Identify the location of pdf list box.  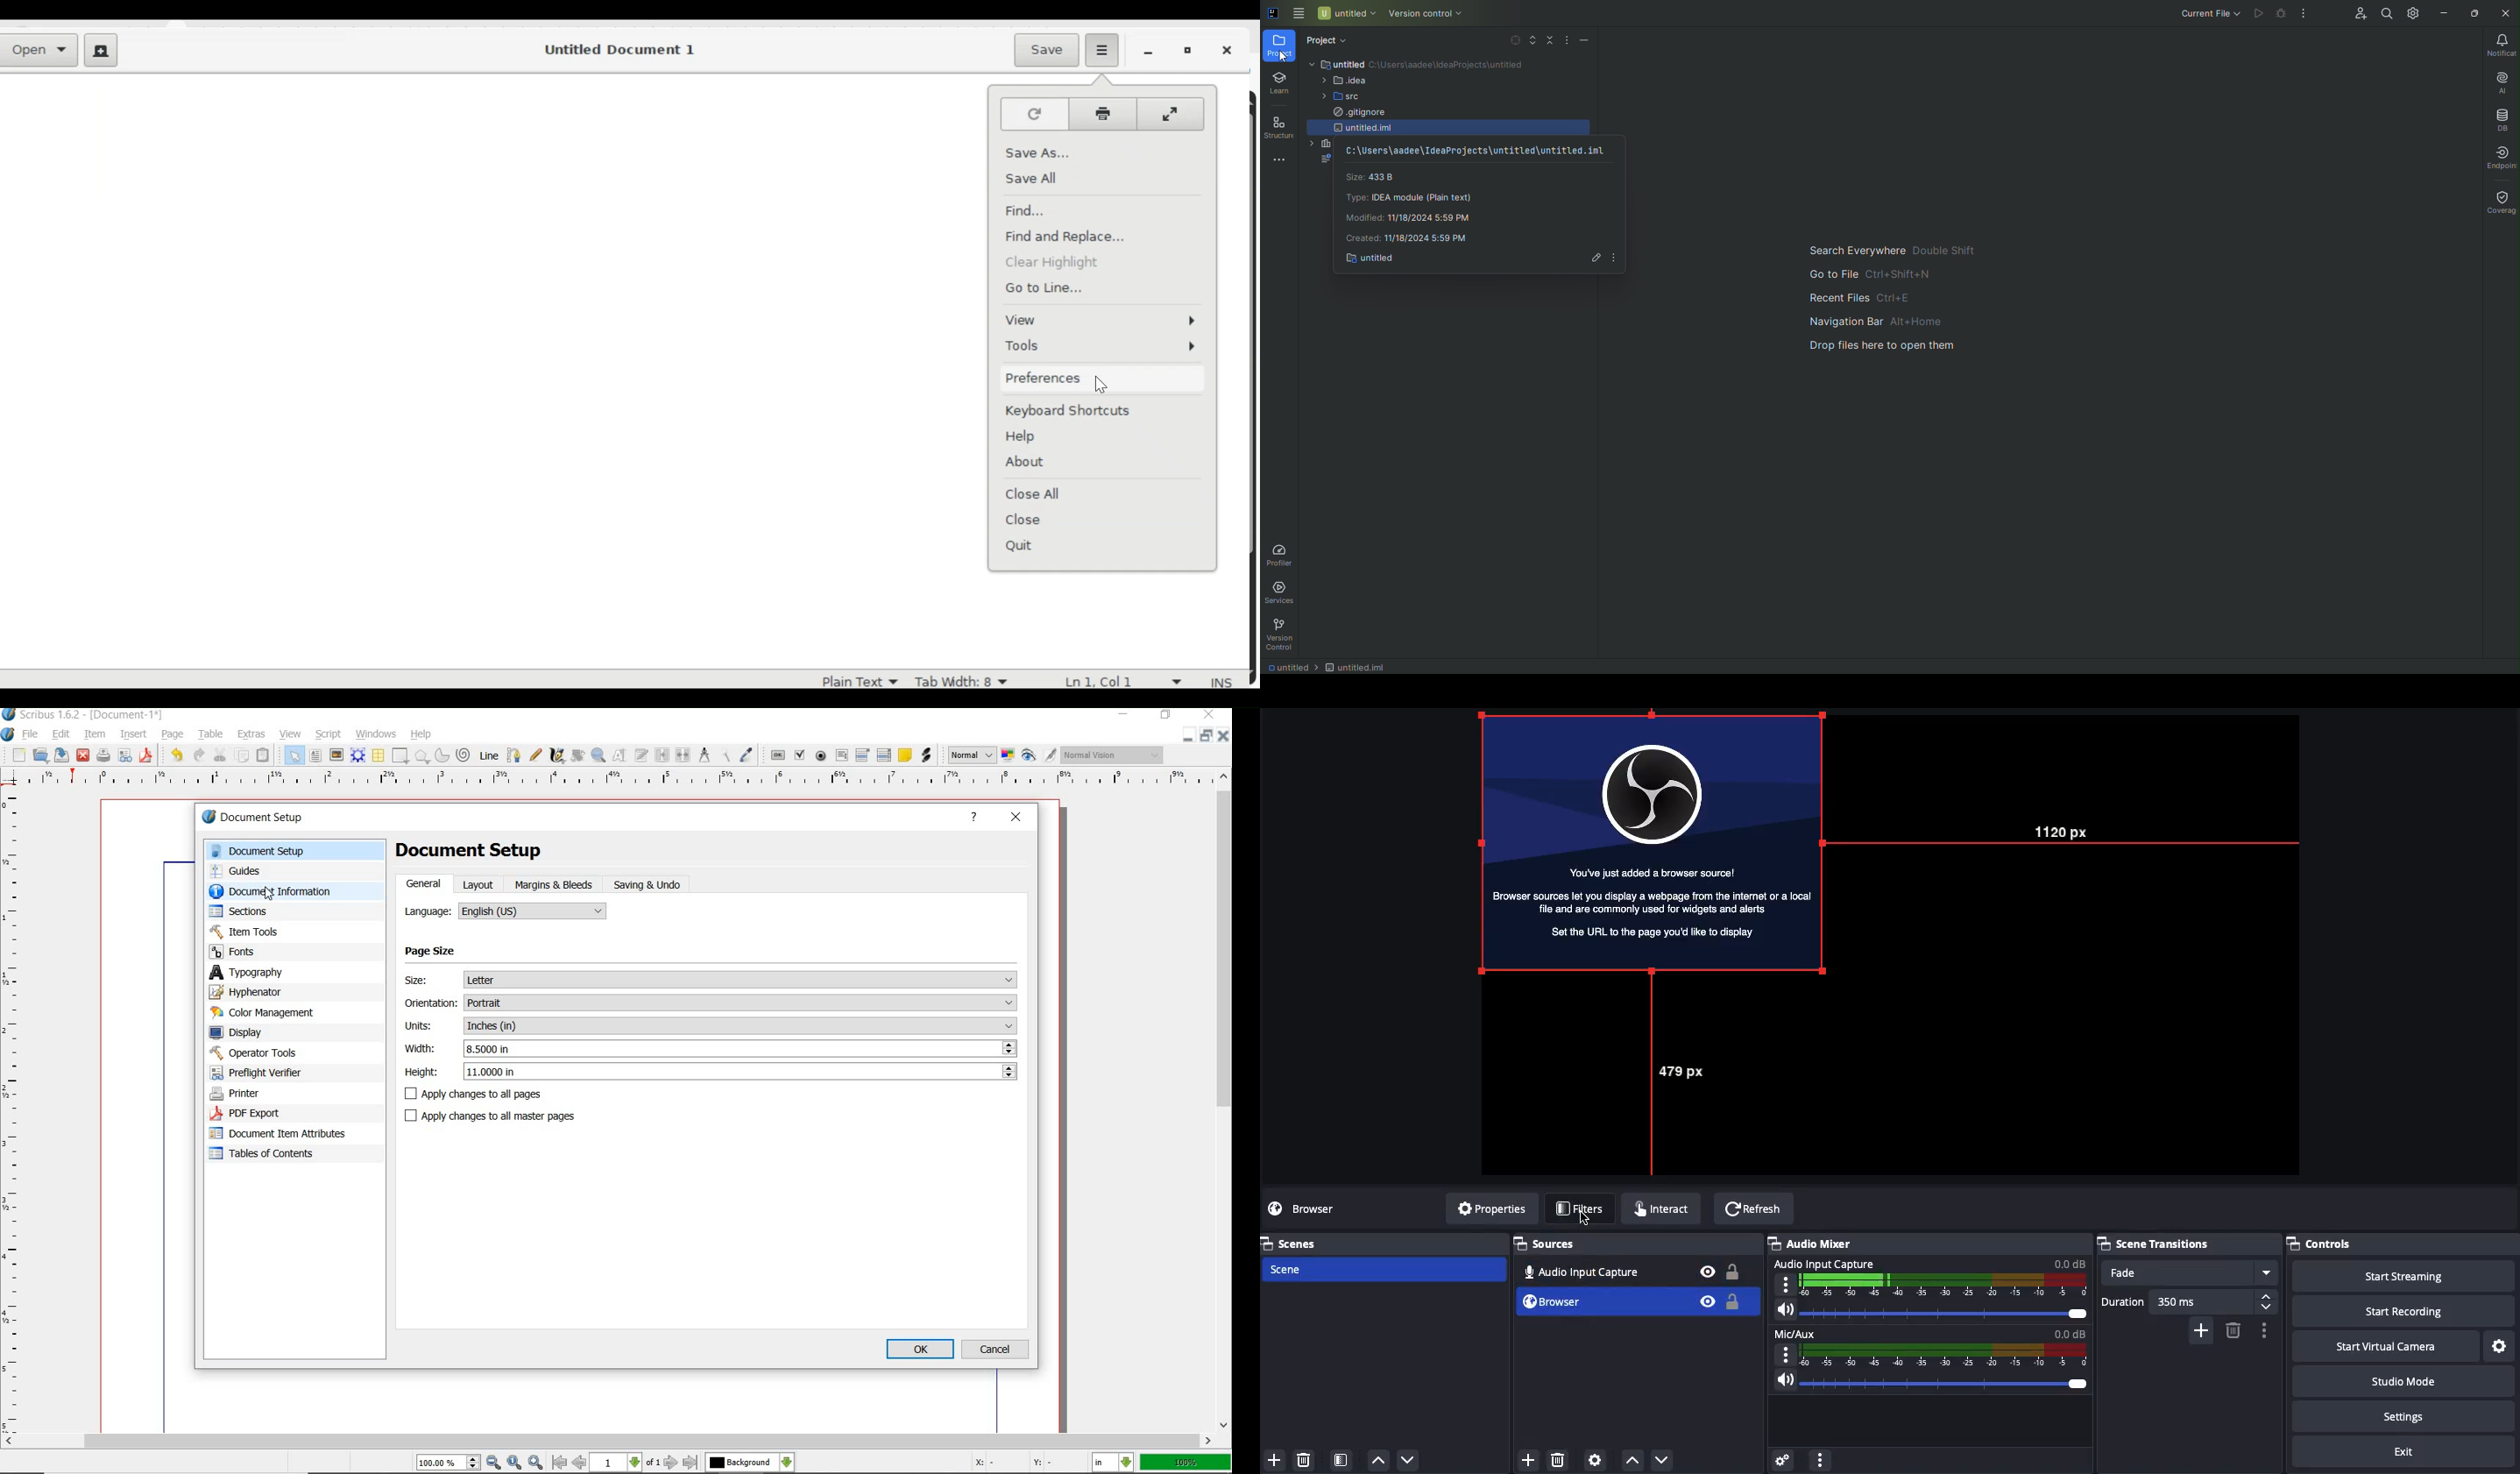
(883, 755).